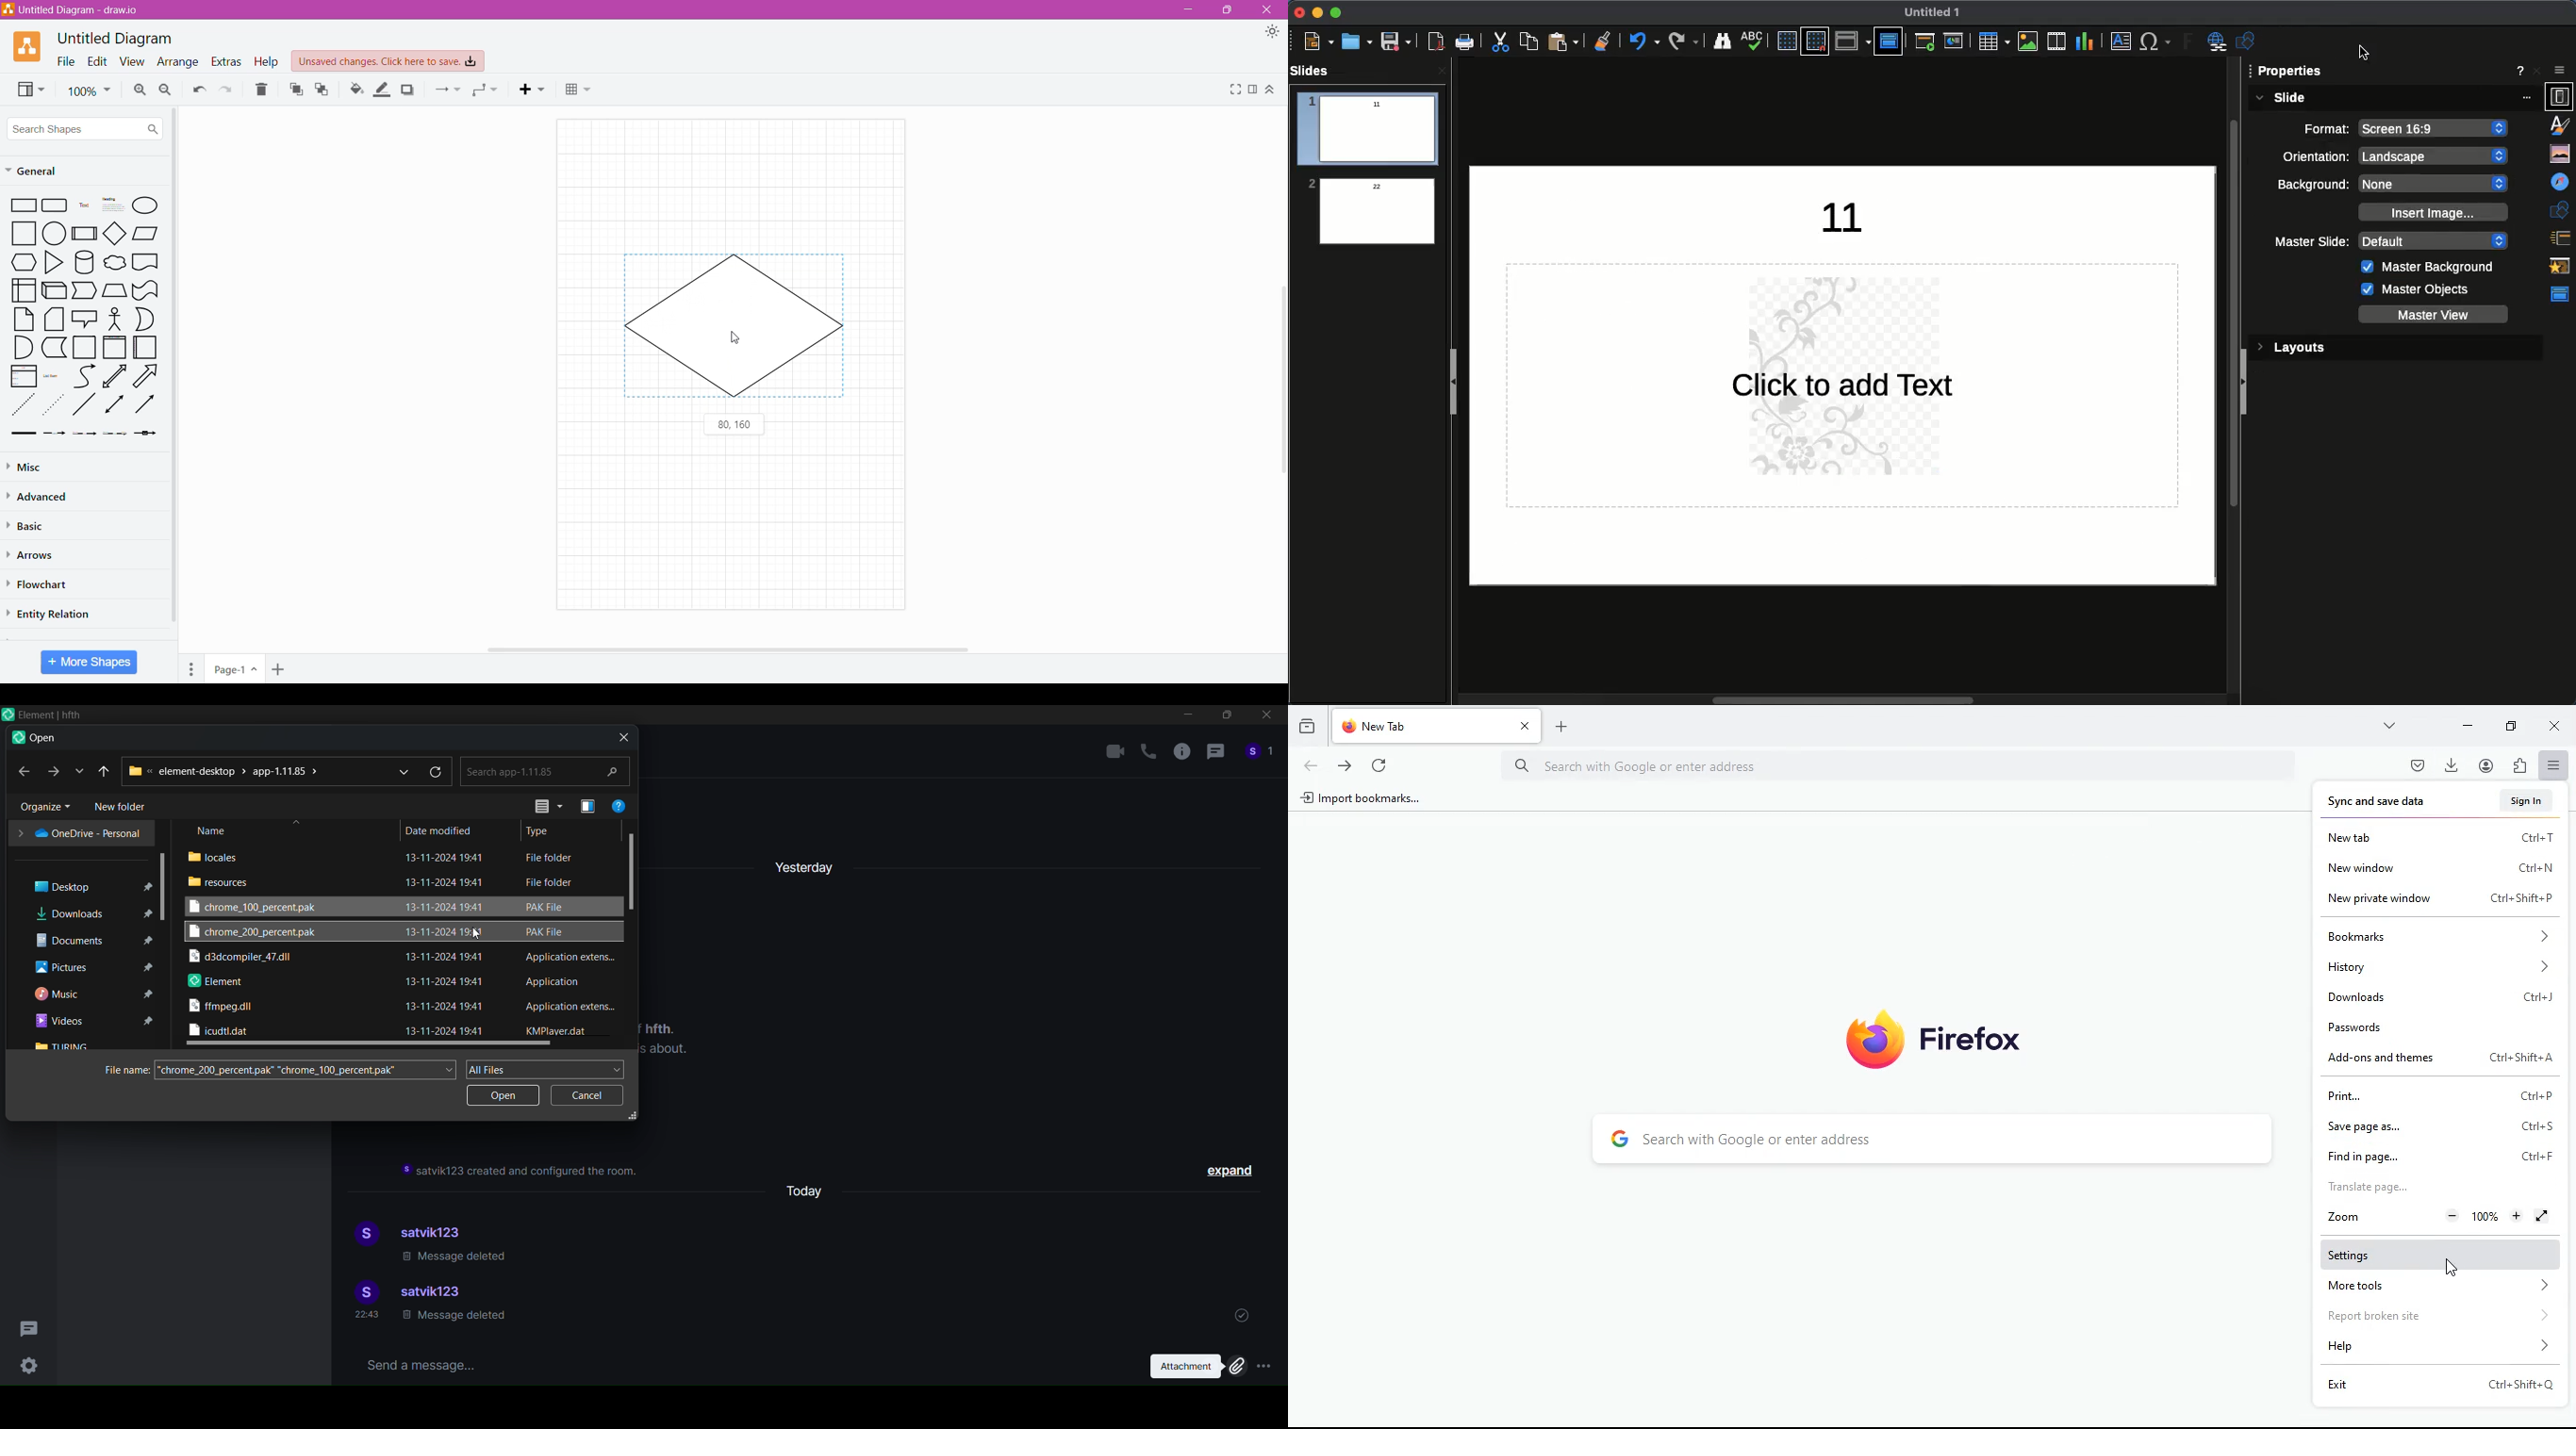  Describe the element at coordinates (254, 934) in the screenshot. I see `chrome 200` at that location.